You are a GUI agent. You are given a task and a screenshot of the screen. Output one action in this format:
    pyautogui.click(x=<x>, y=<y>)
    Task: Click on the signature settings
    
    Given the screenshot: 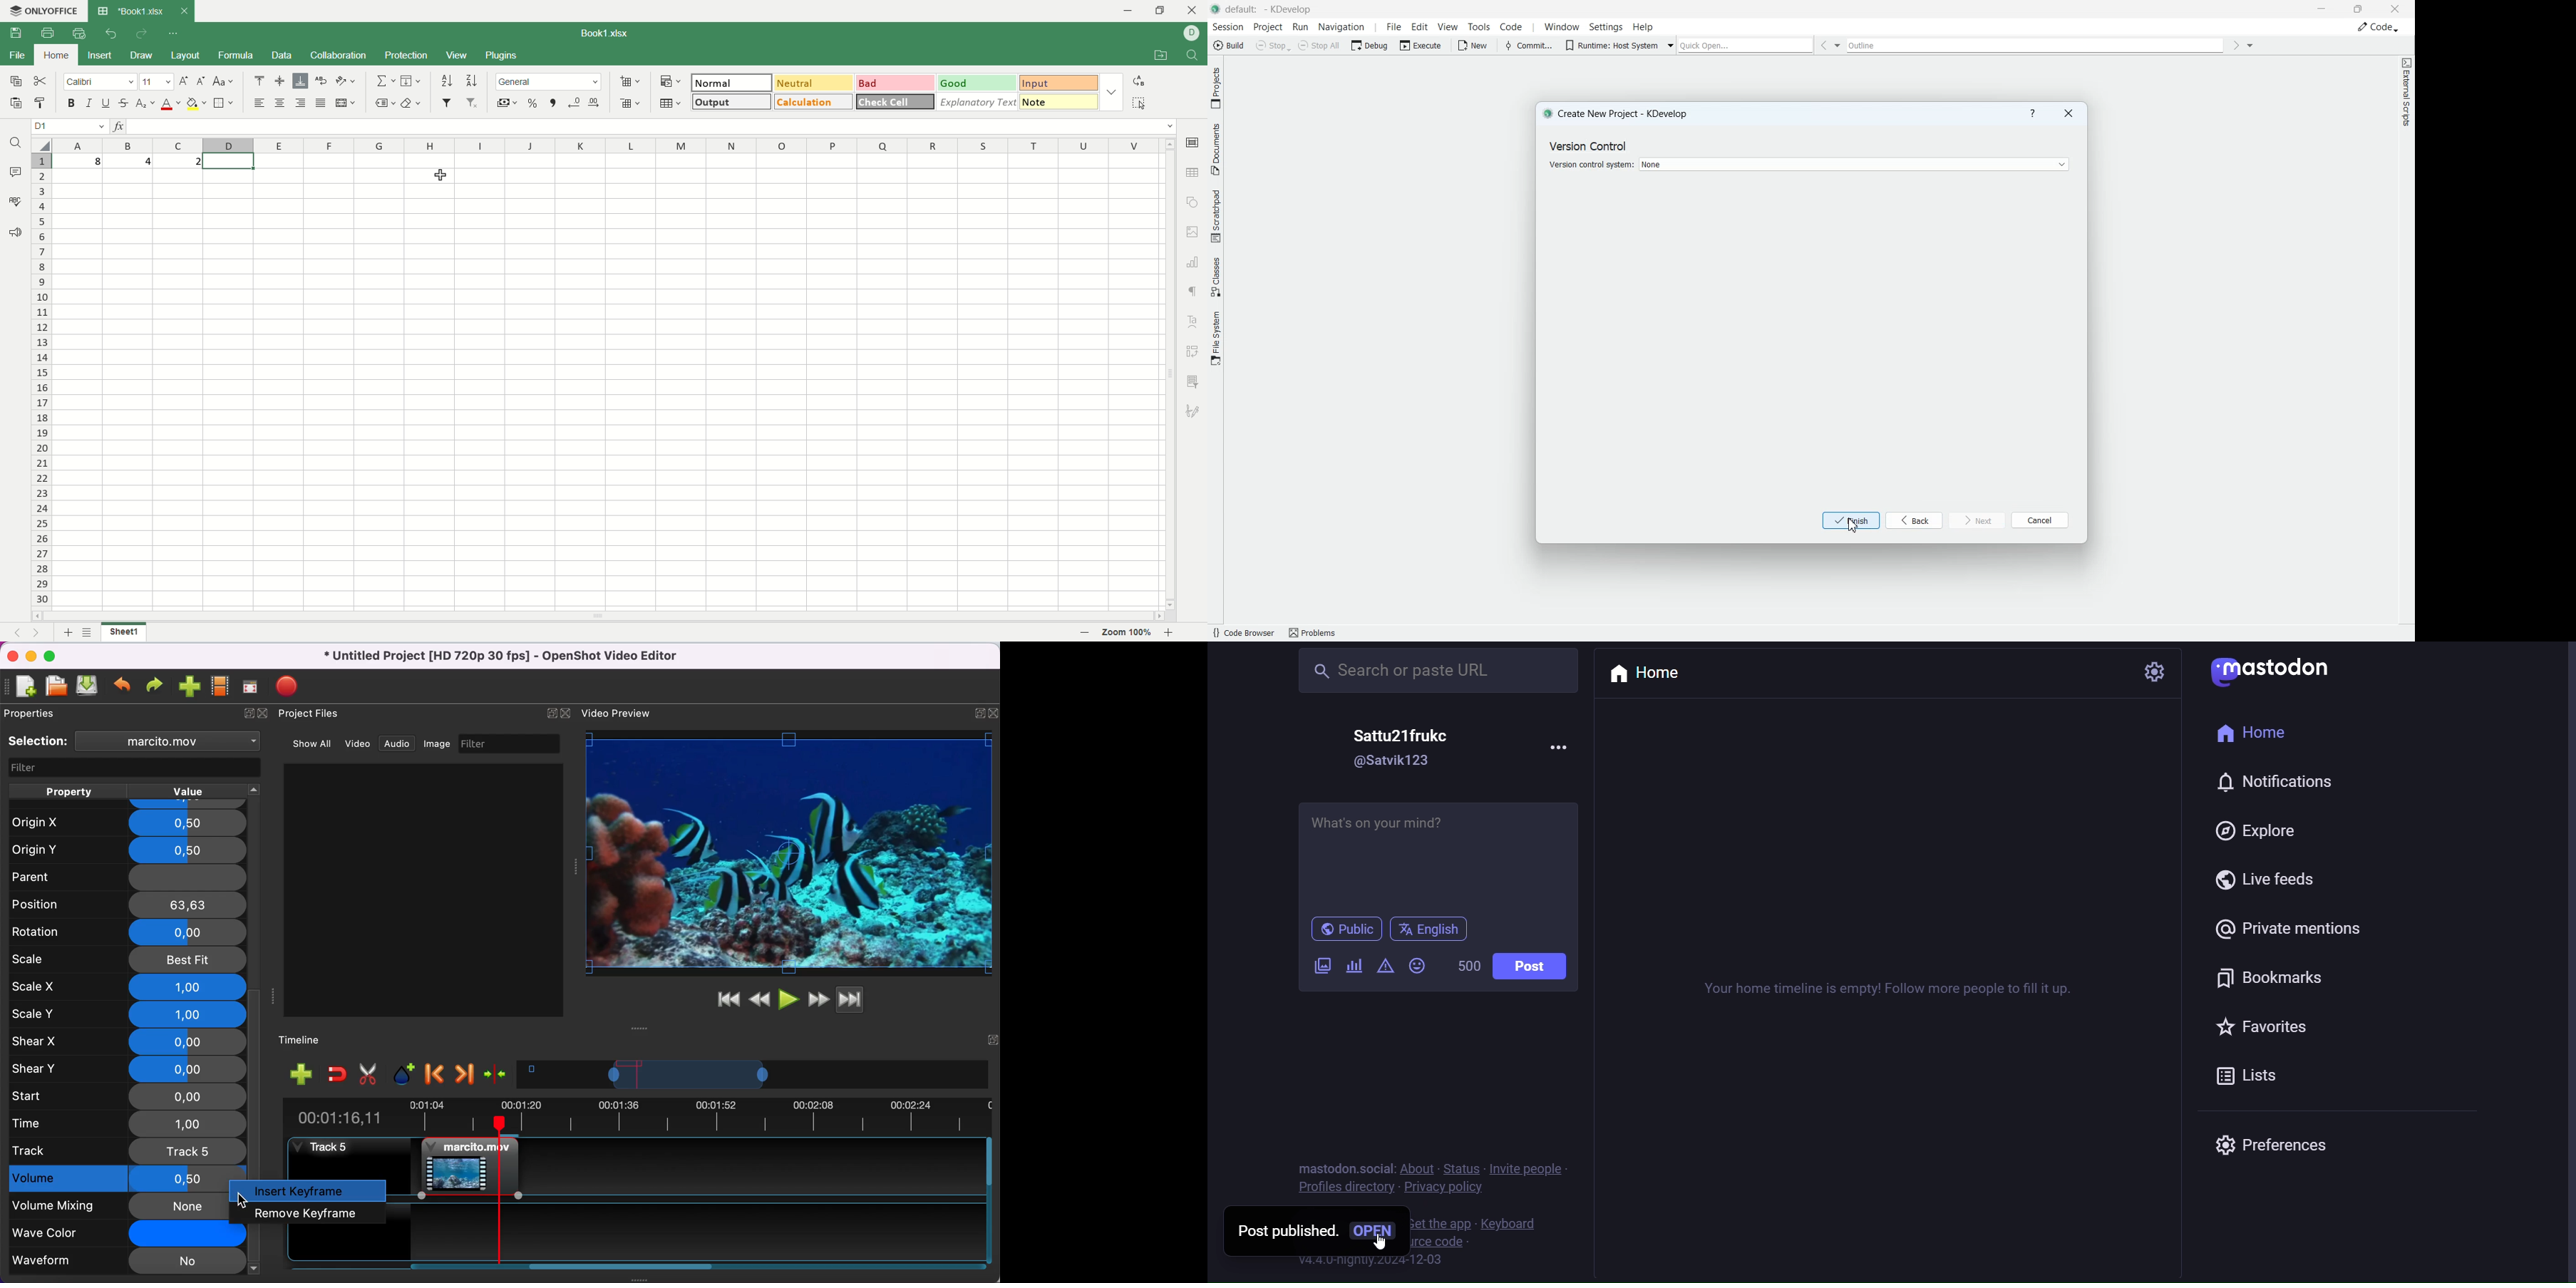 What is the action you would take?
    pyautogui.click(x=1193, y=409)
    